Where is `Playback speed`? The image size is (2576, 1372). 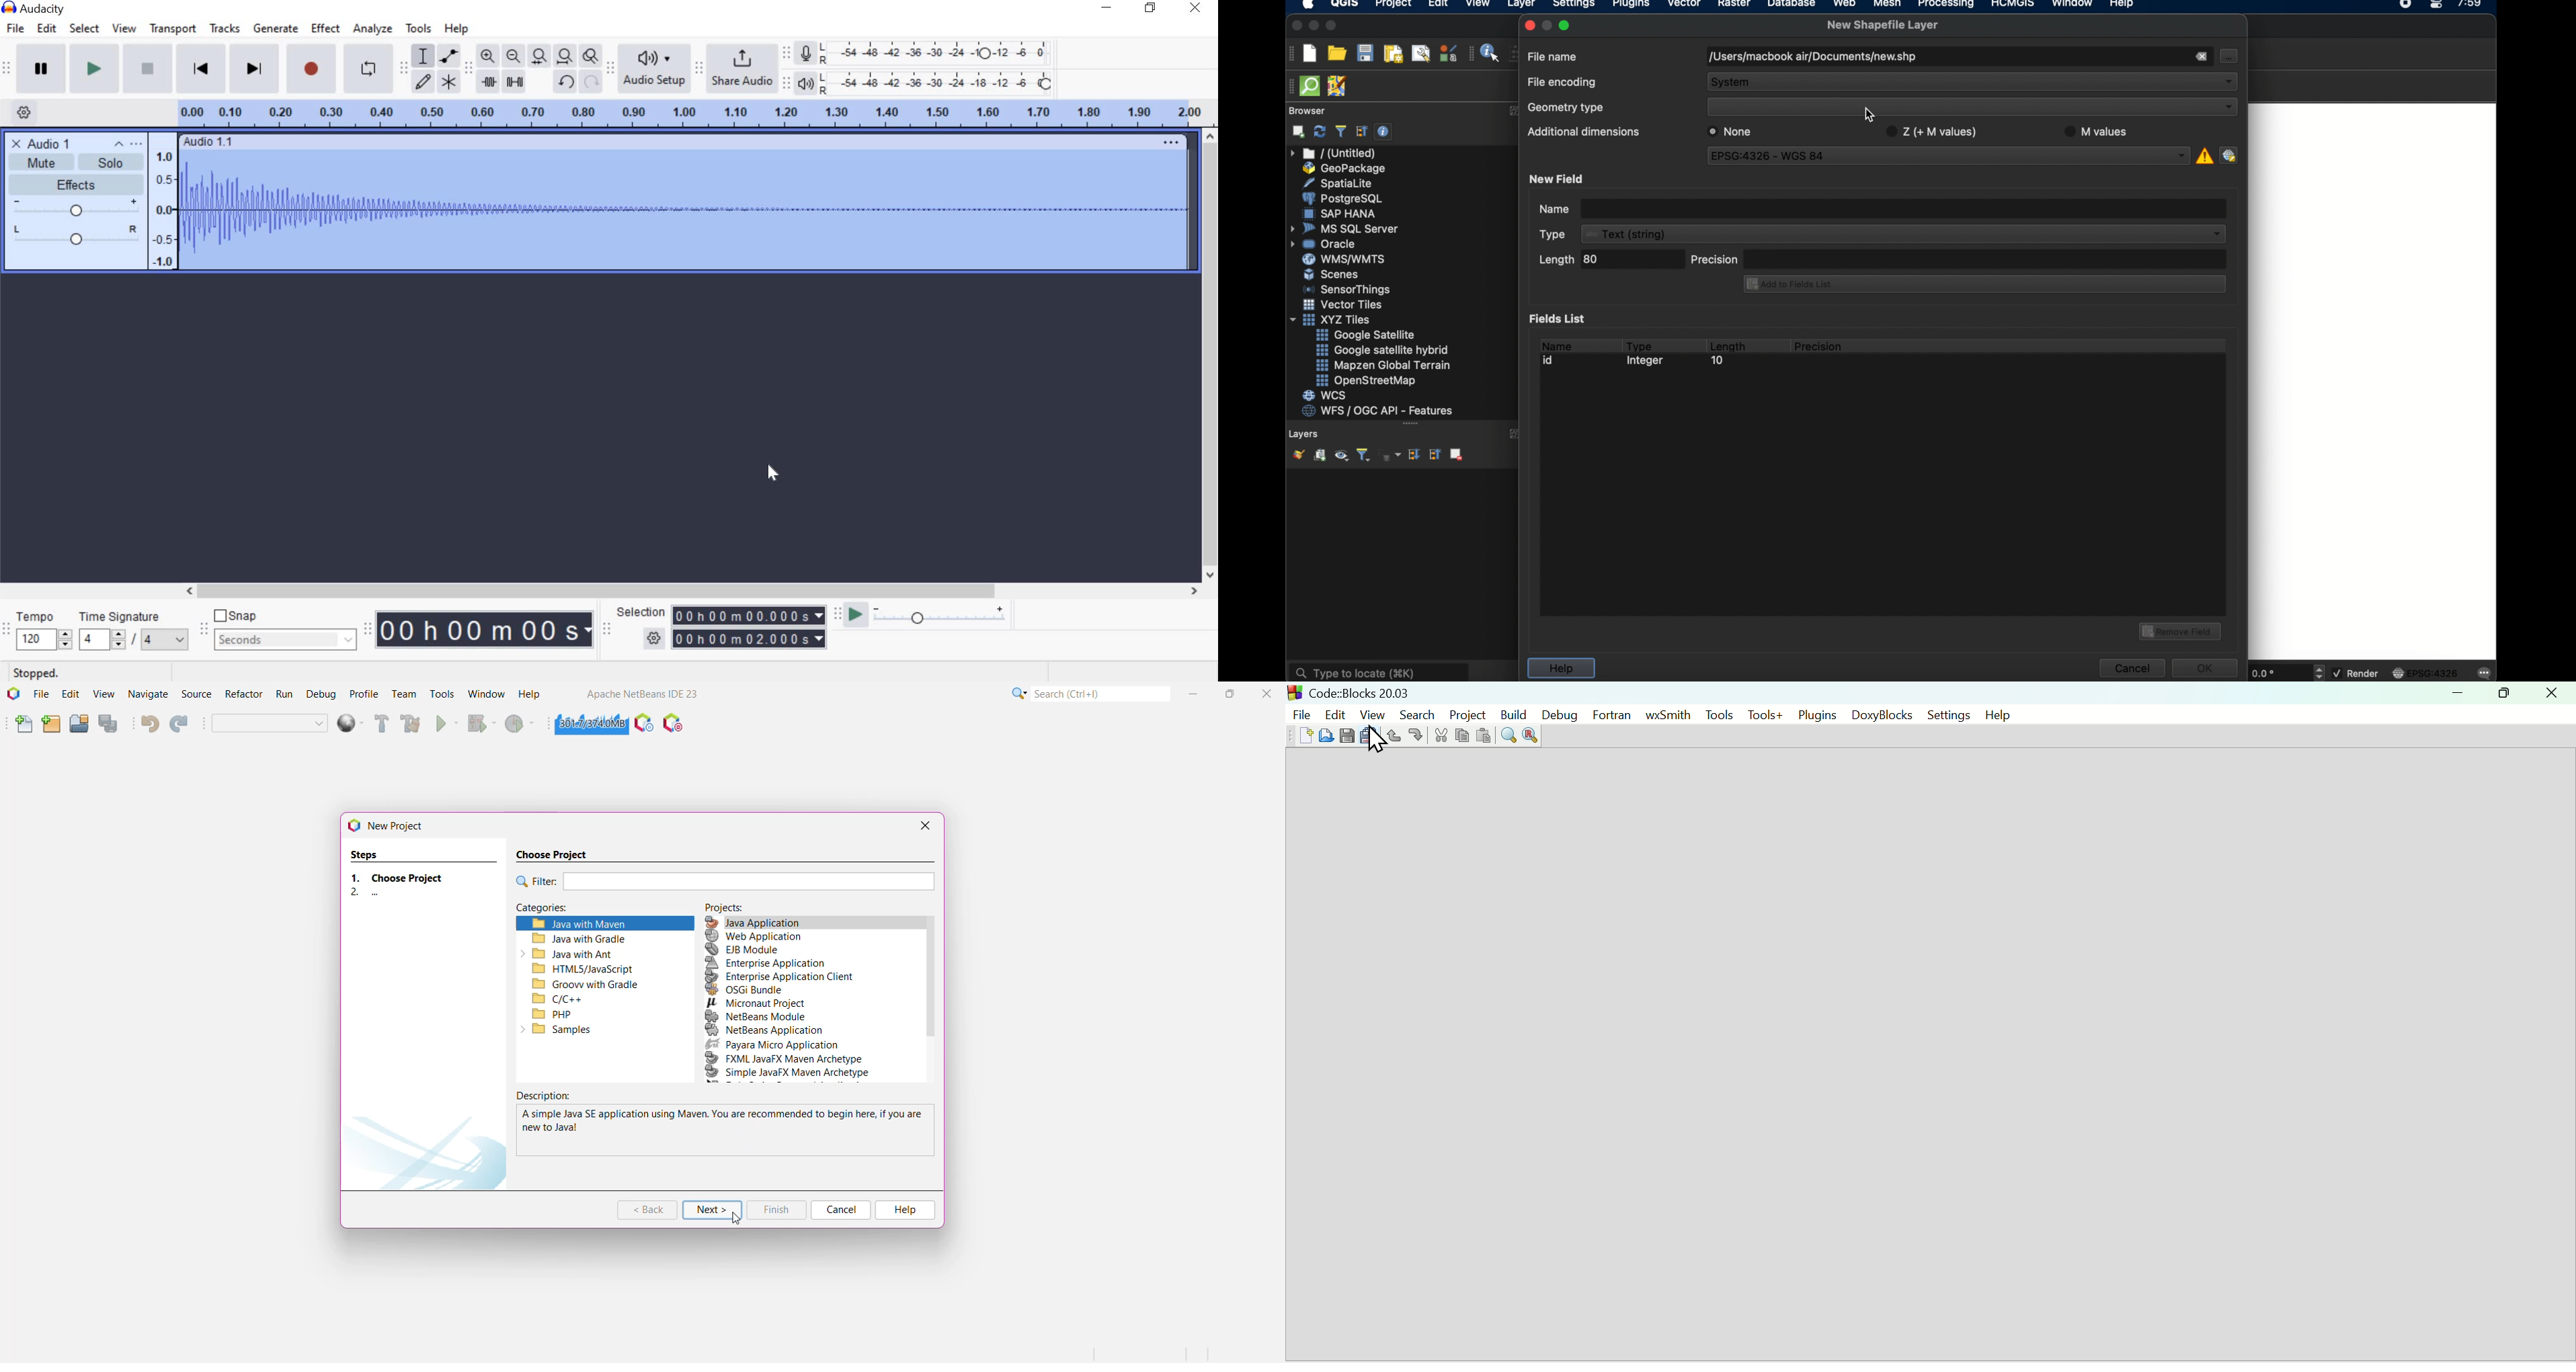
Playback speed is located at coordinates (940, 619).